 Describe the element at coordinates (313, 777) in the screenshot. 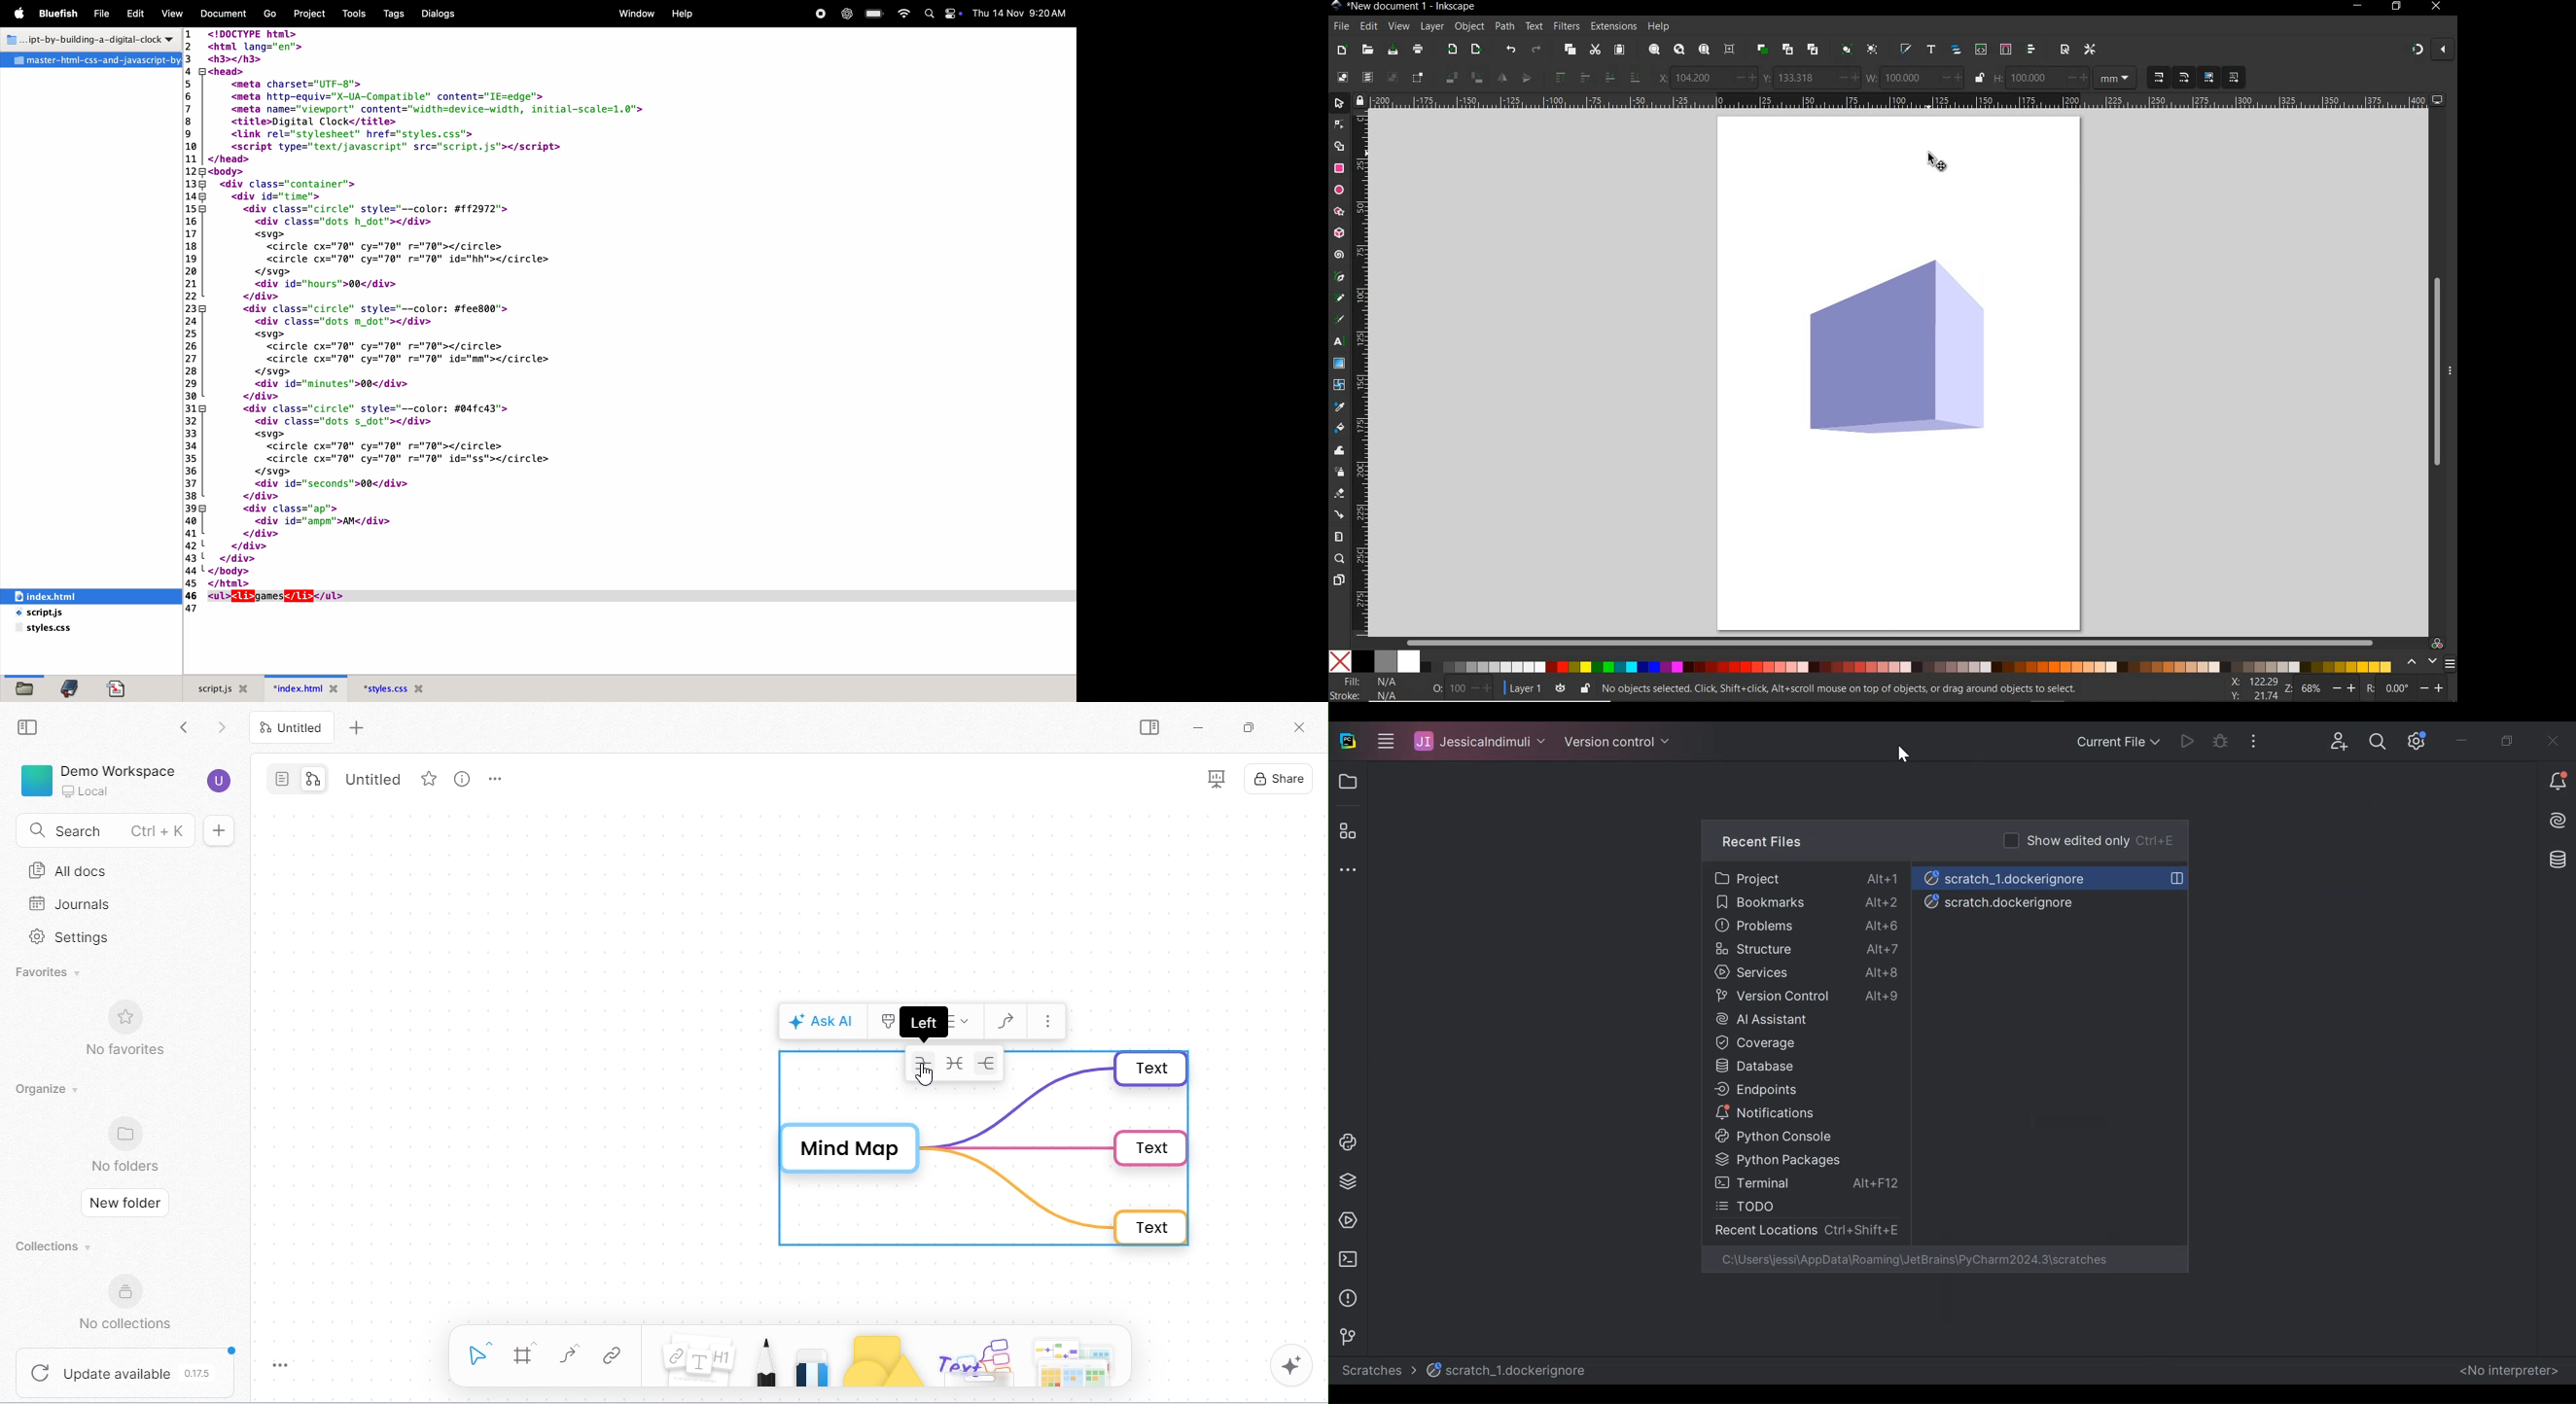

I see `edgeless mode` at that location.